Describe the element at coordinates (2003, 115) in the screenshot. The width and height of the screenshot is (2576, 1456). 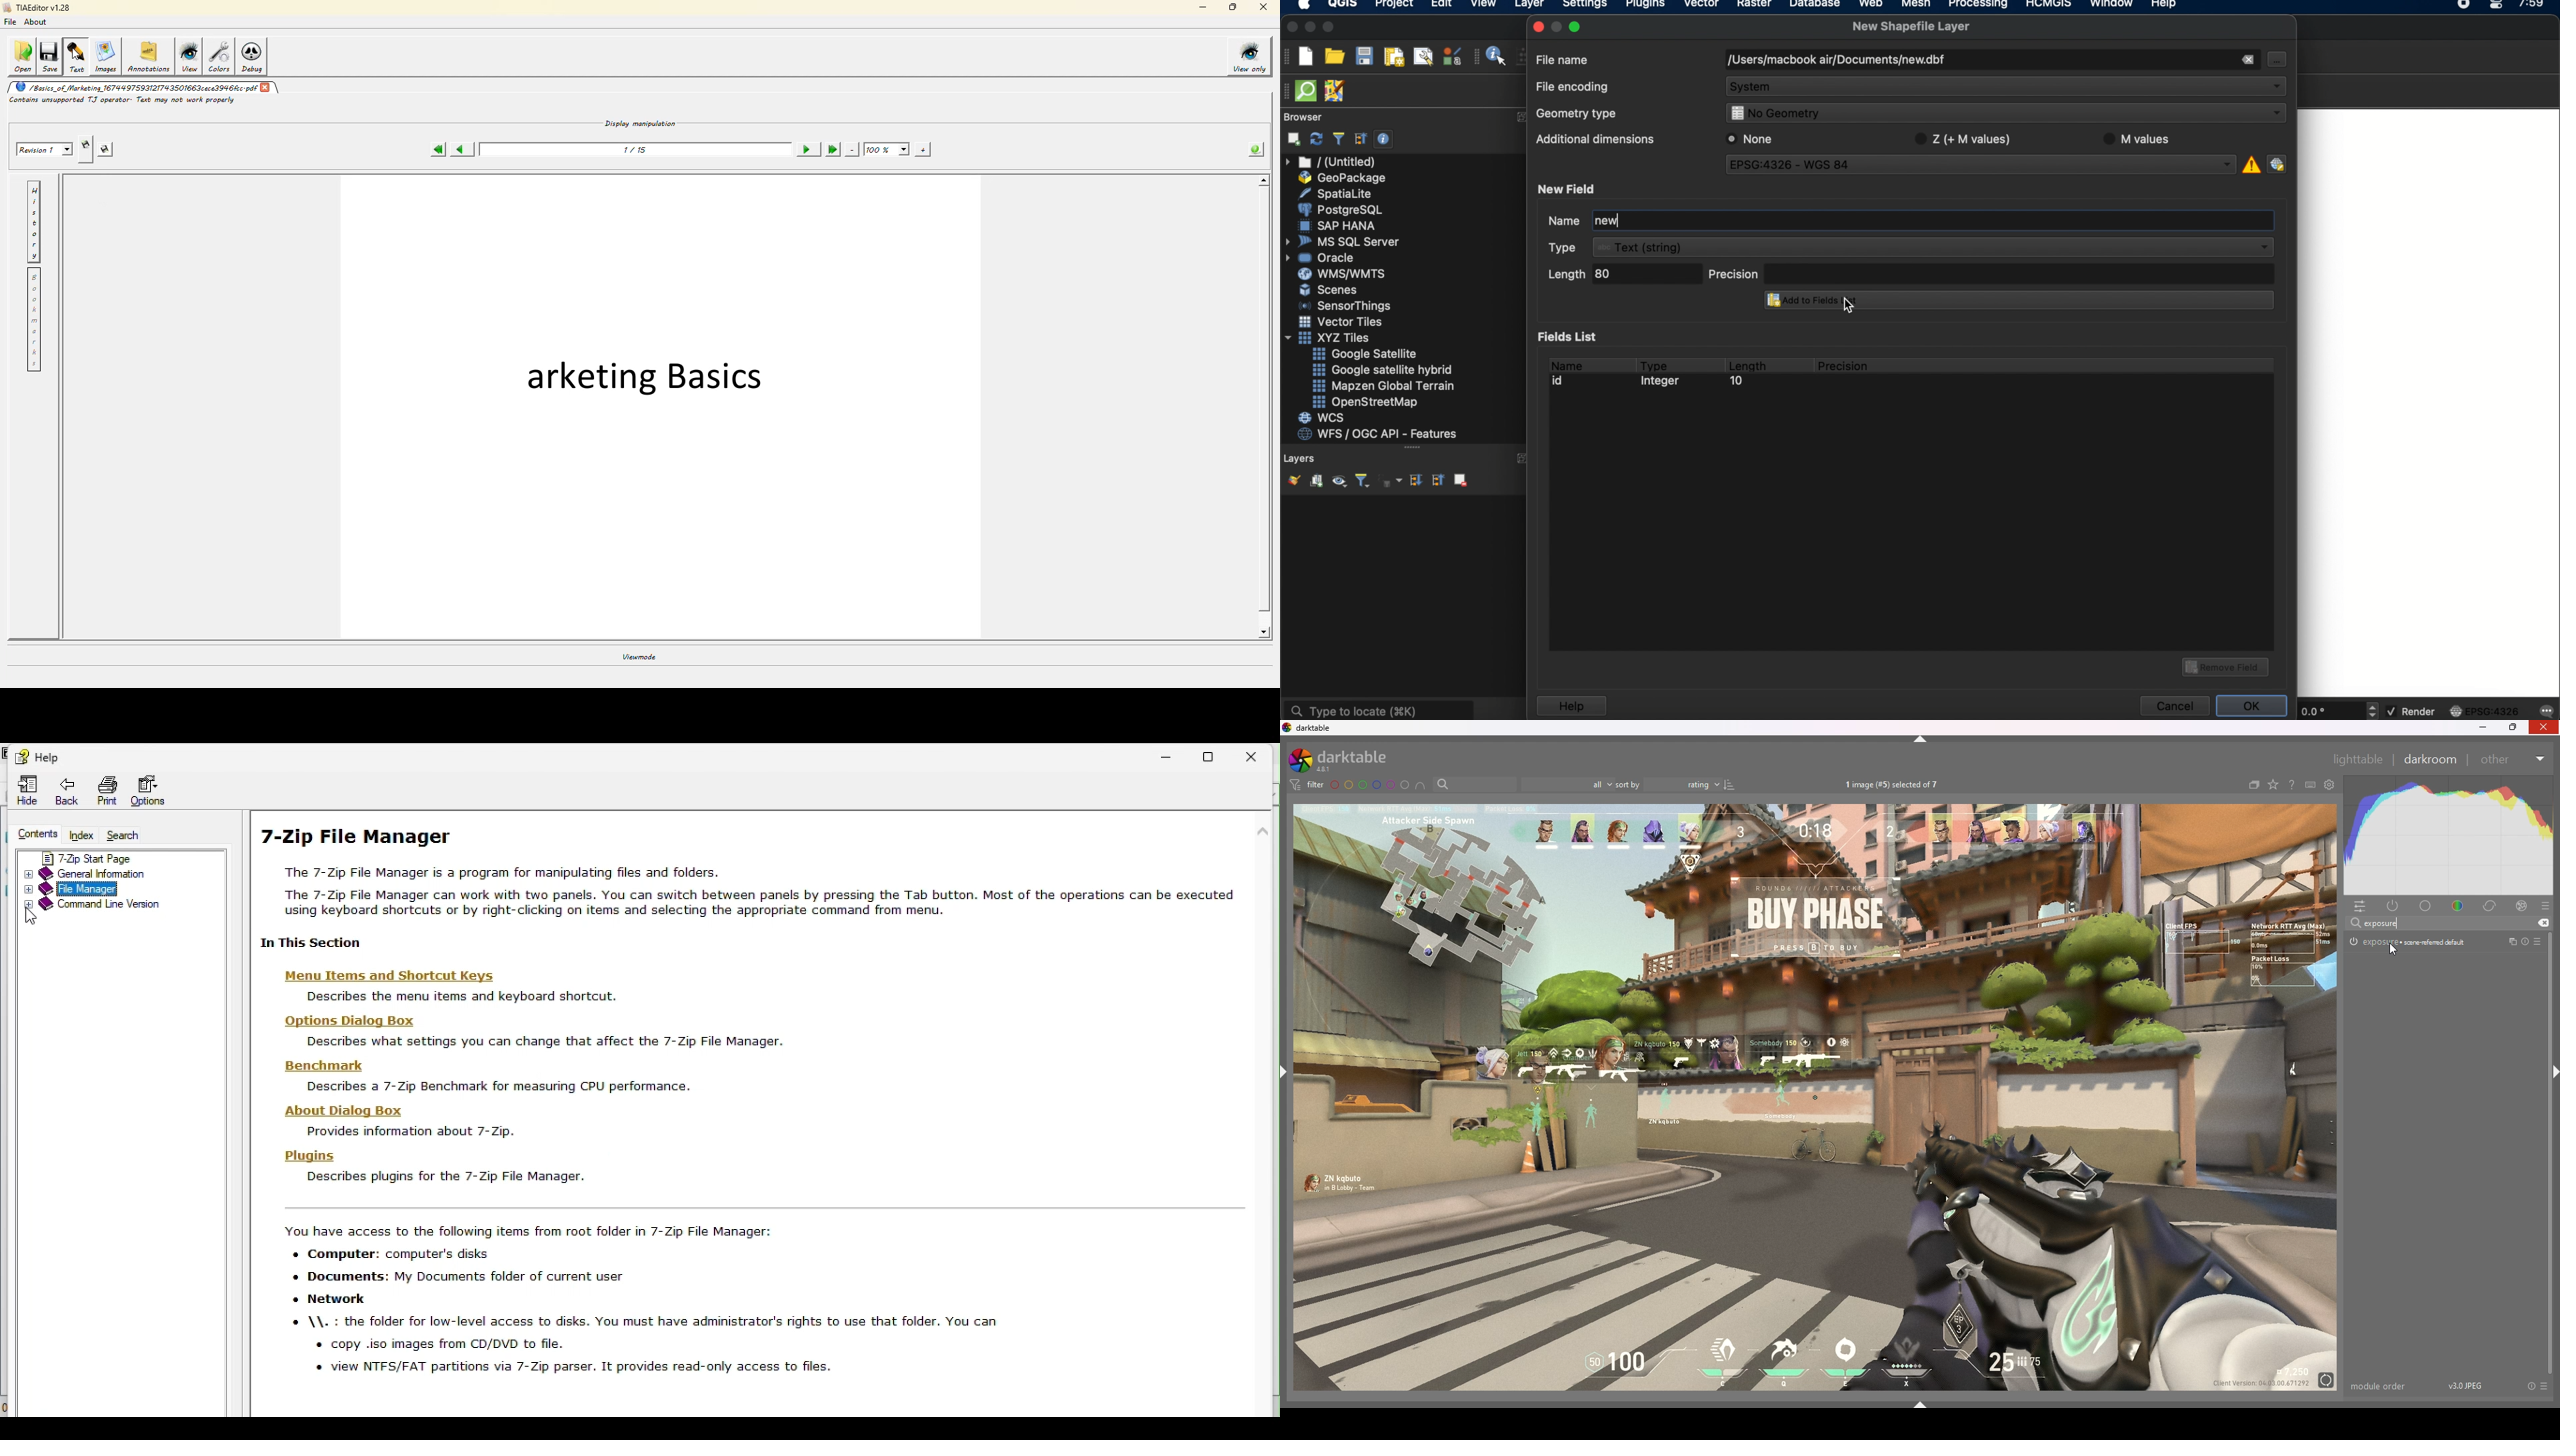
I see `No Geometry` at that location.